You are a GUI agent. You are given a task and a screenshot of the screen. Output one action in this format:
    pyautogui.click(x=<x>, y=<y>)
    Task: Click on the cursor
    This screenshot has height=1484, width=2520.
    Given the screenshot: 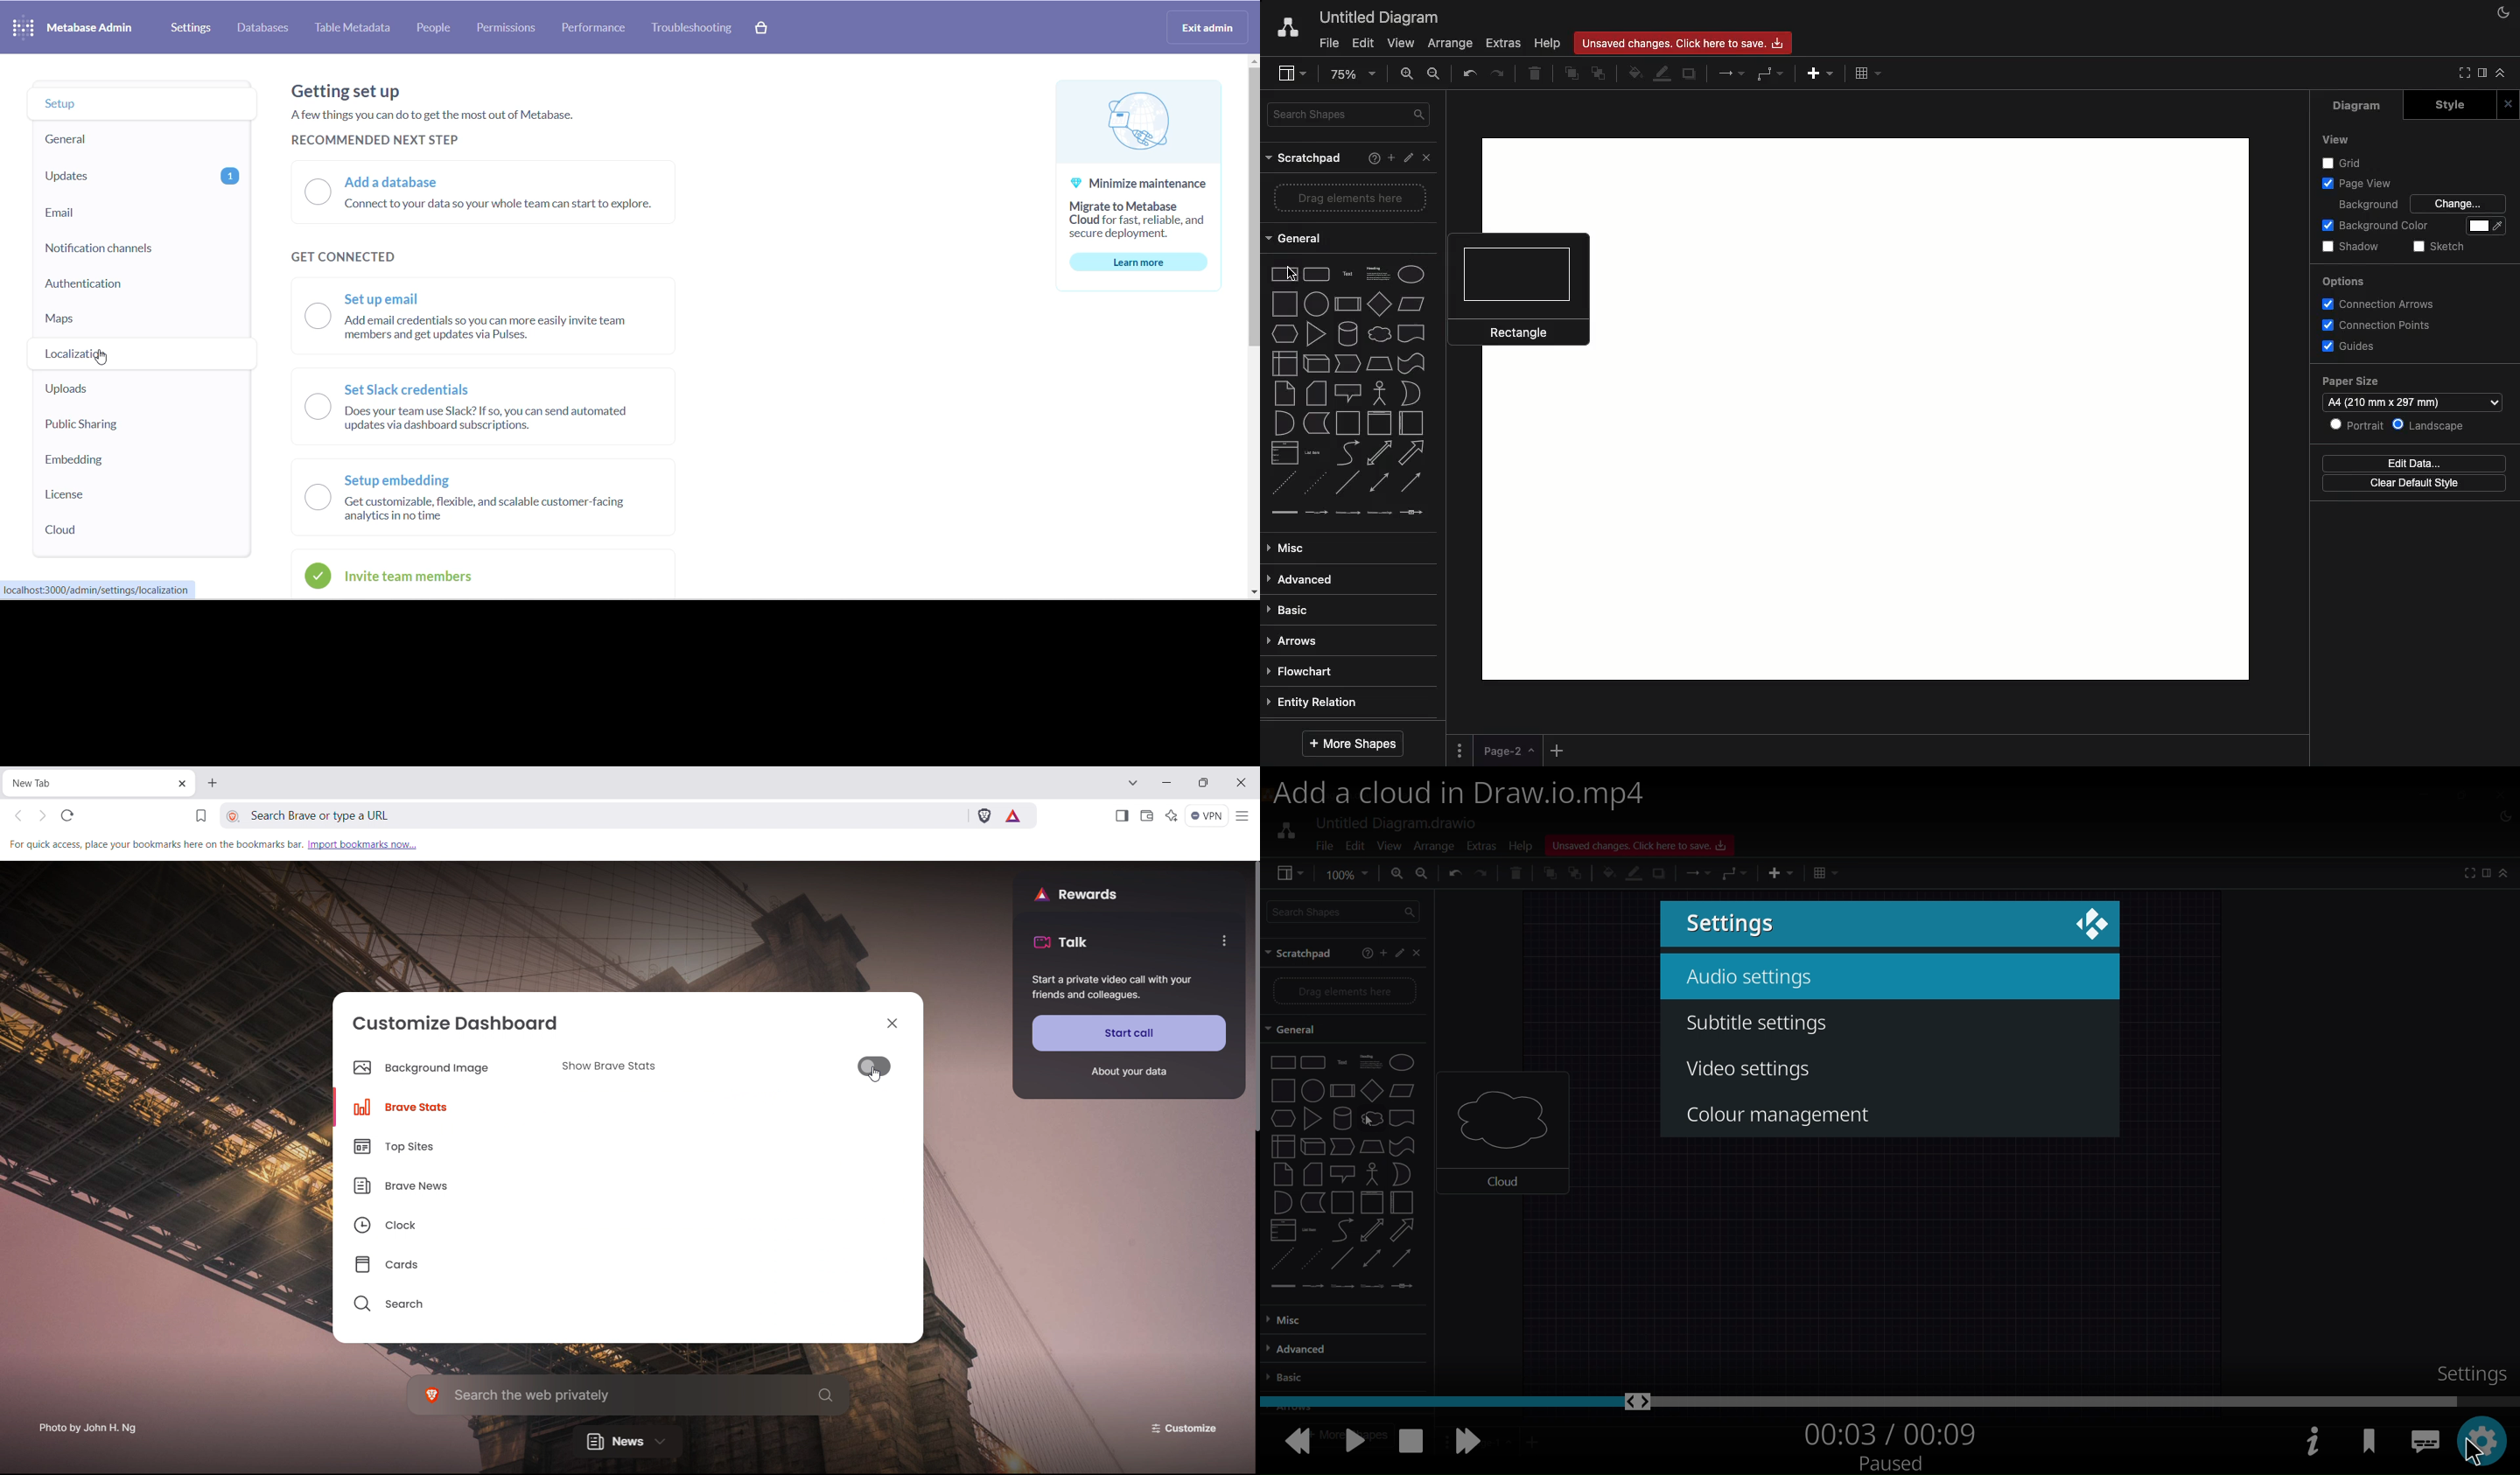 What is the action you would take?
    pyautogui.click(x=2471, y=1454)
    